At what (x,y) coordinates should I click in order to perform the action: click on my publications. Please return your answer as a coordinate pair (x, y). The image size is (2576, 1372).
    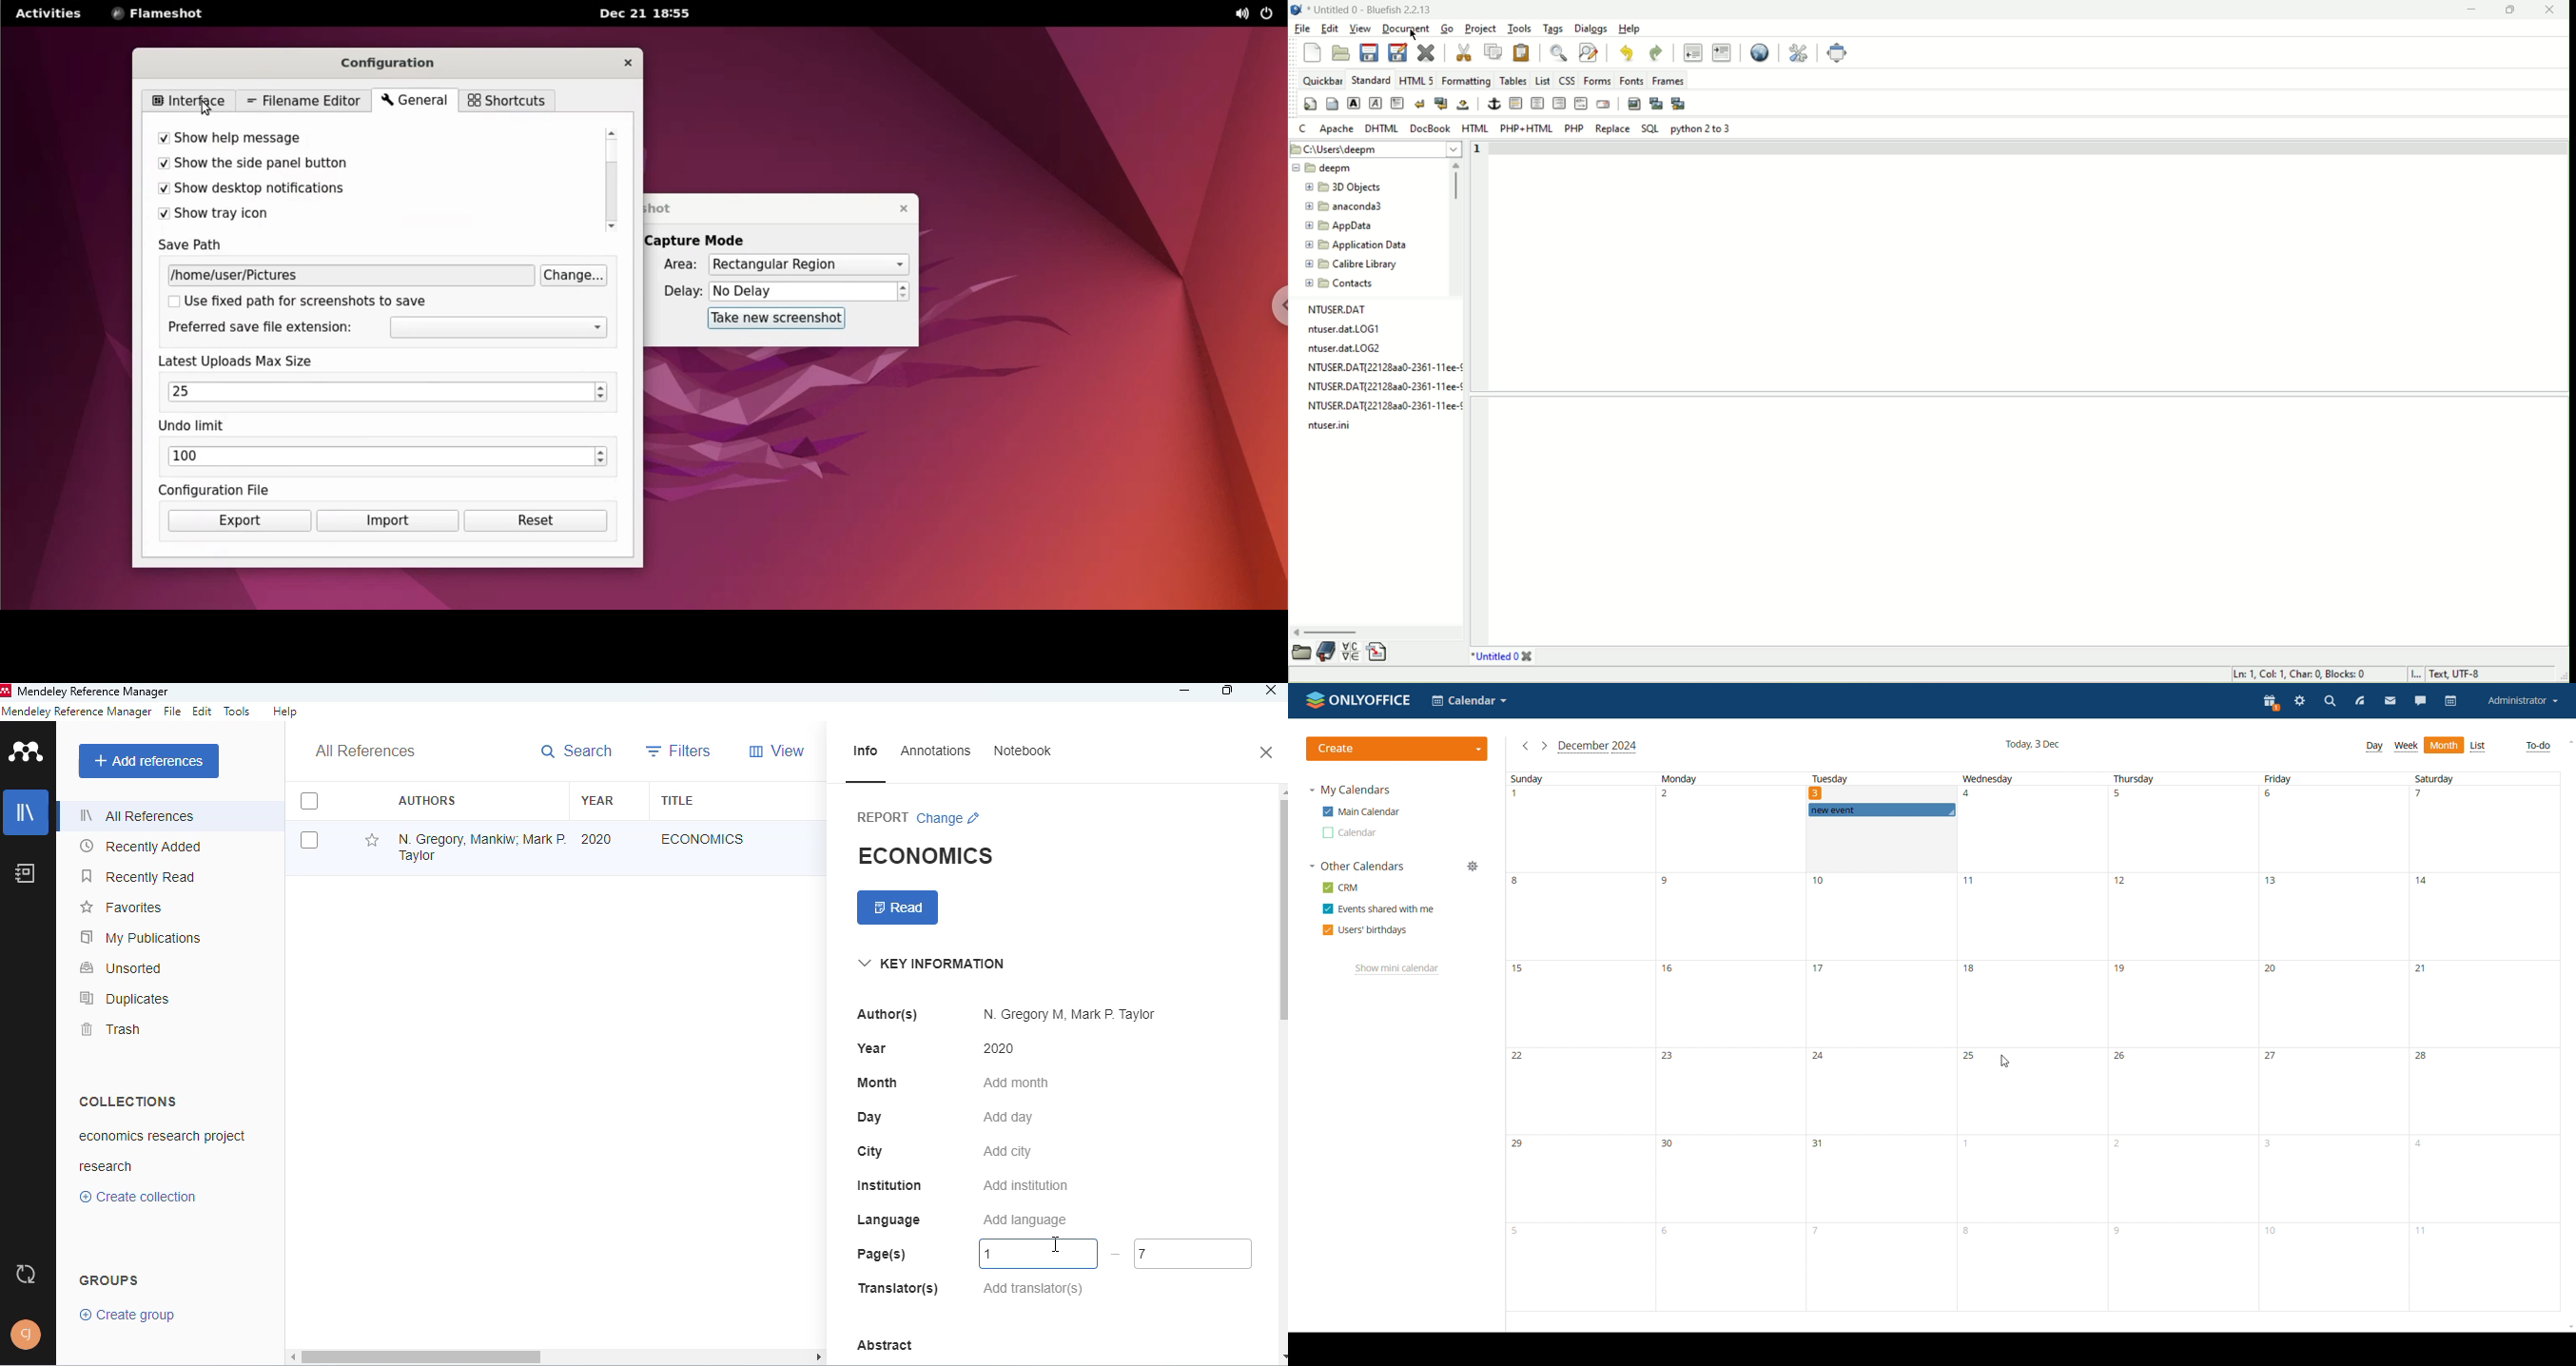
    Looking at the image, I should click on (140, 937).